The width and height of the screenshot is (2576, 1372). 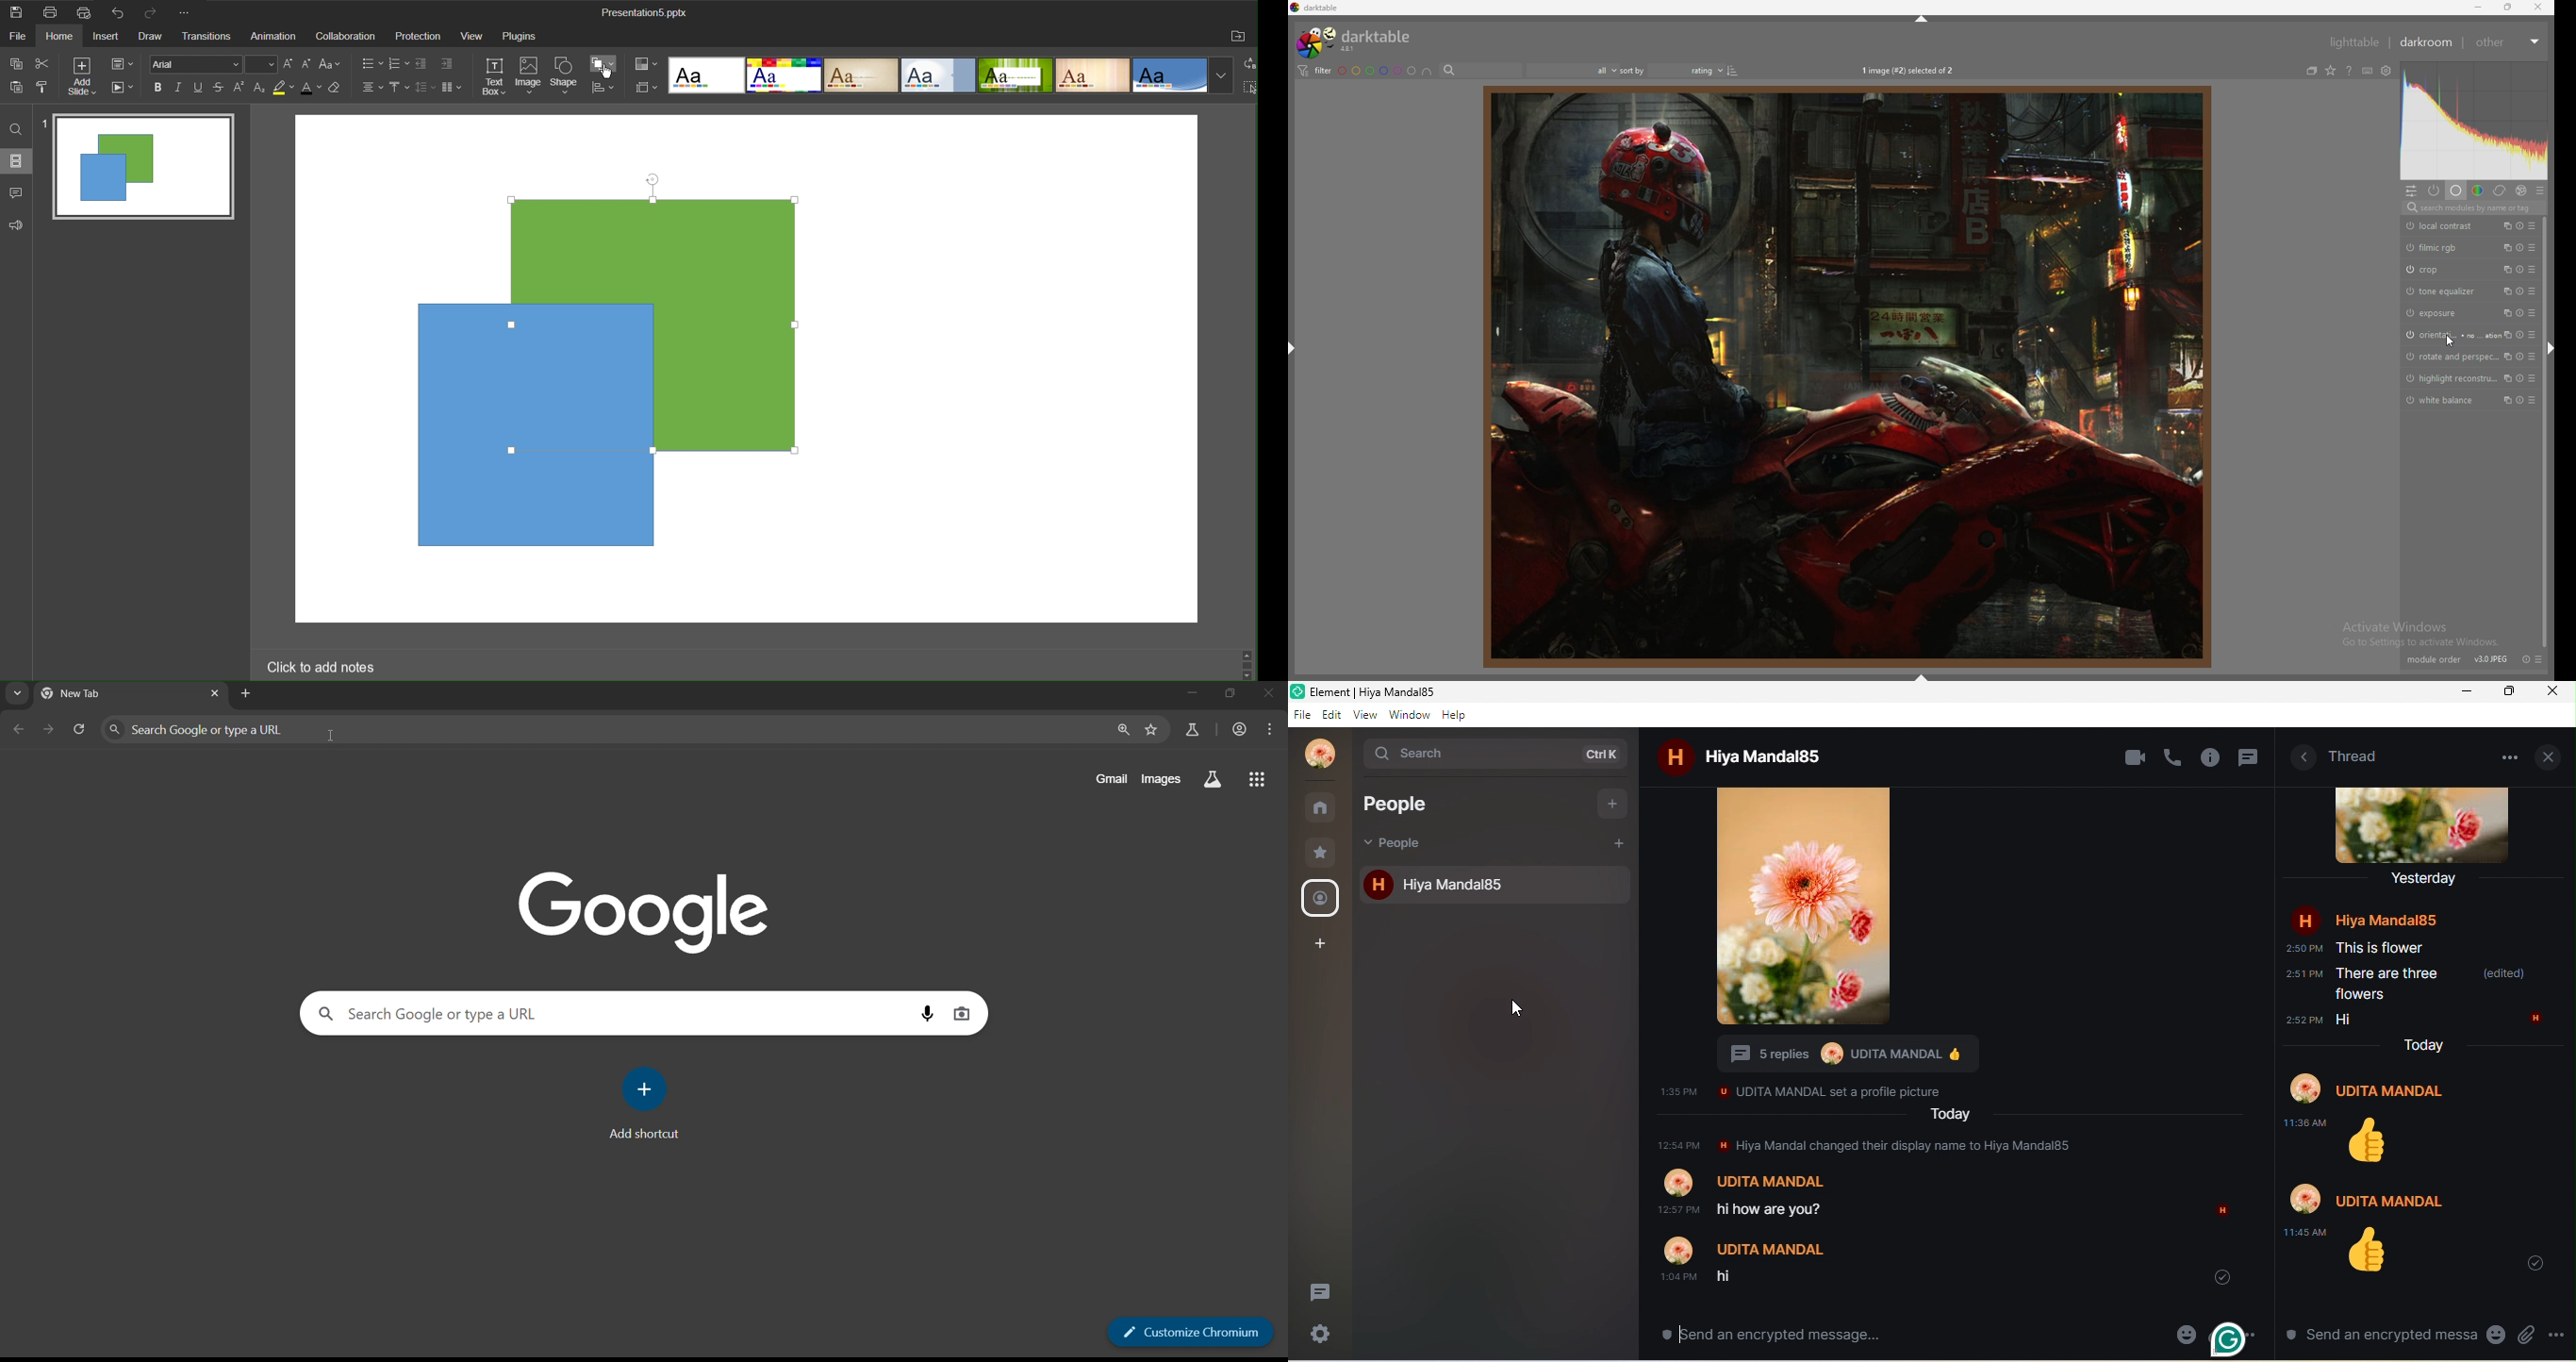 I want to click on darktable, so click(x=1338, y=8).